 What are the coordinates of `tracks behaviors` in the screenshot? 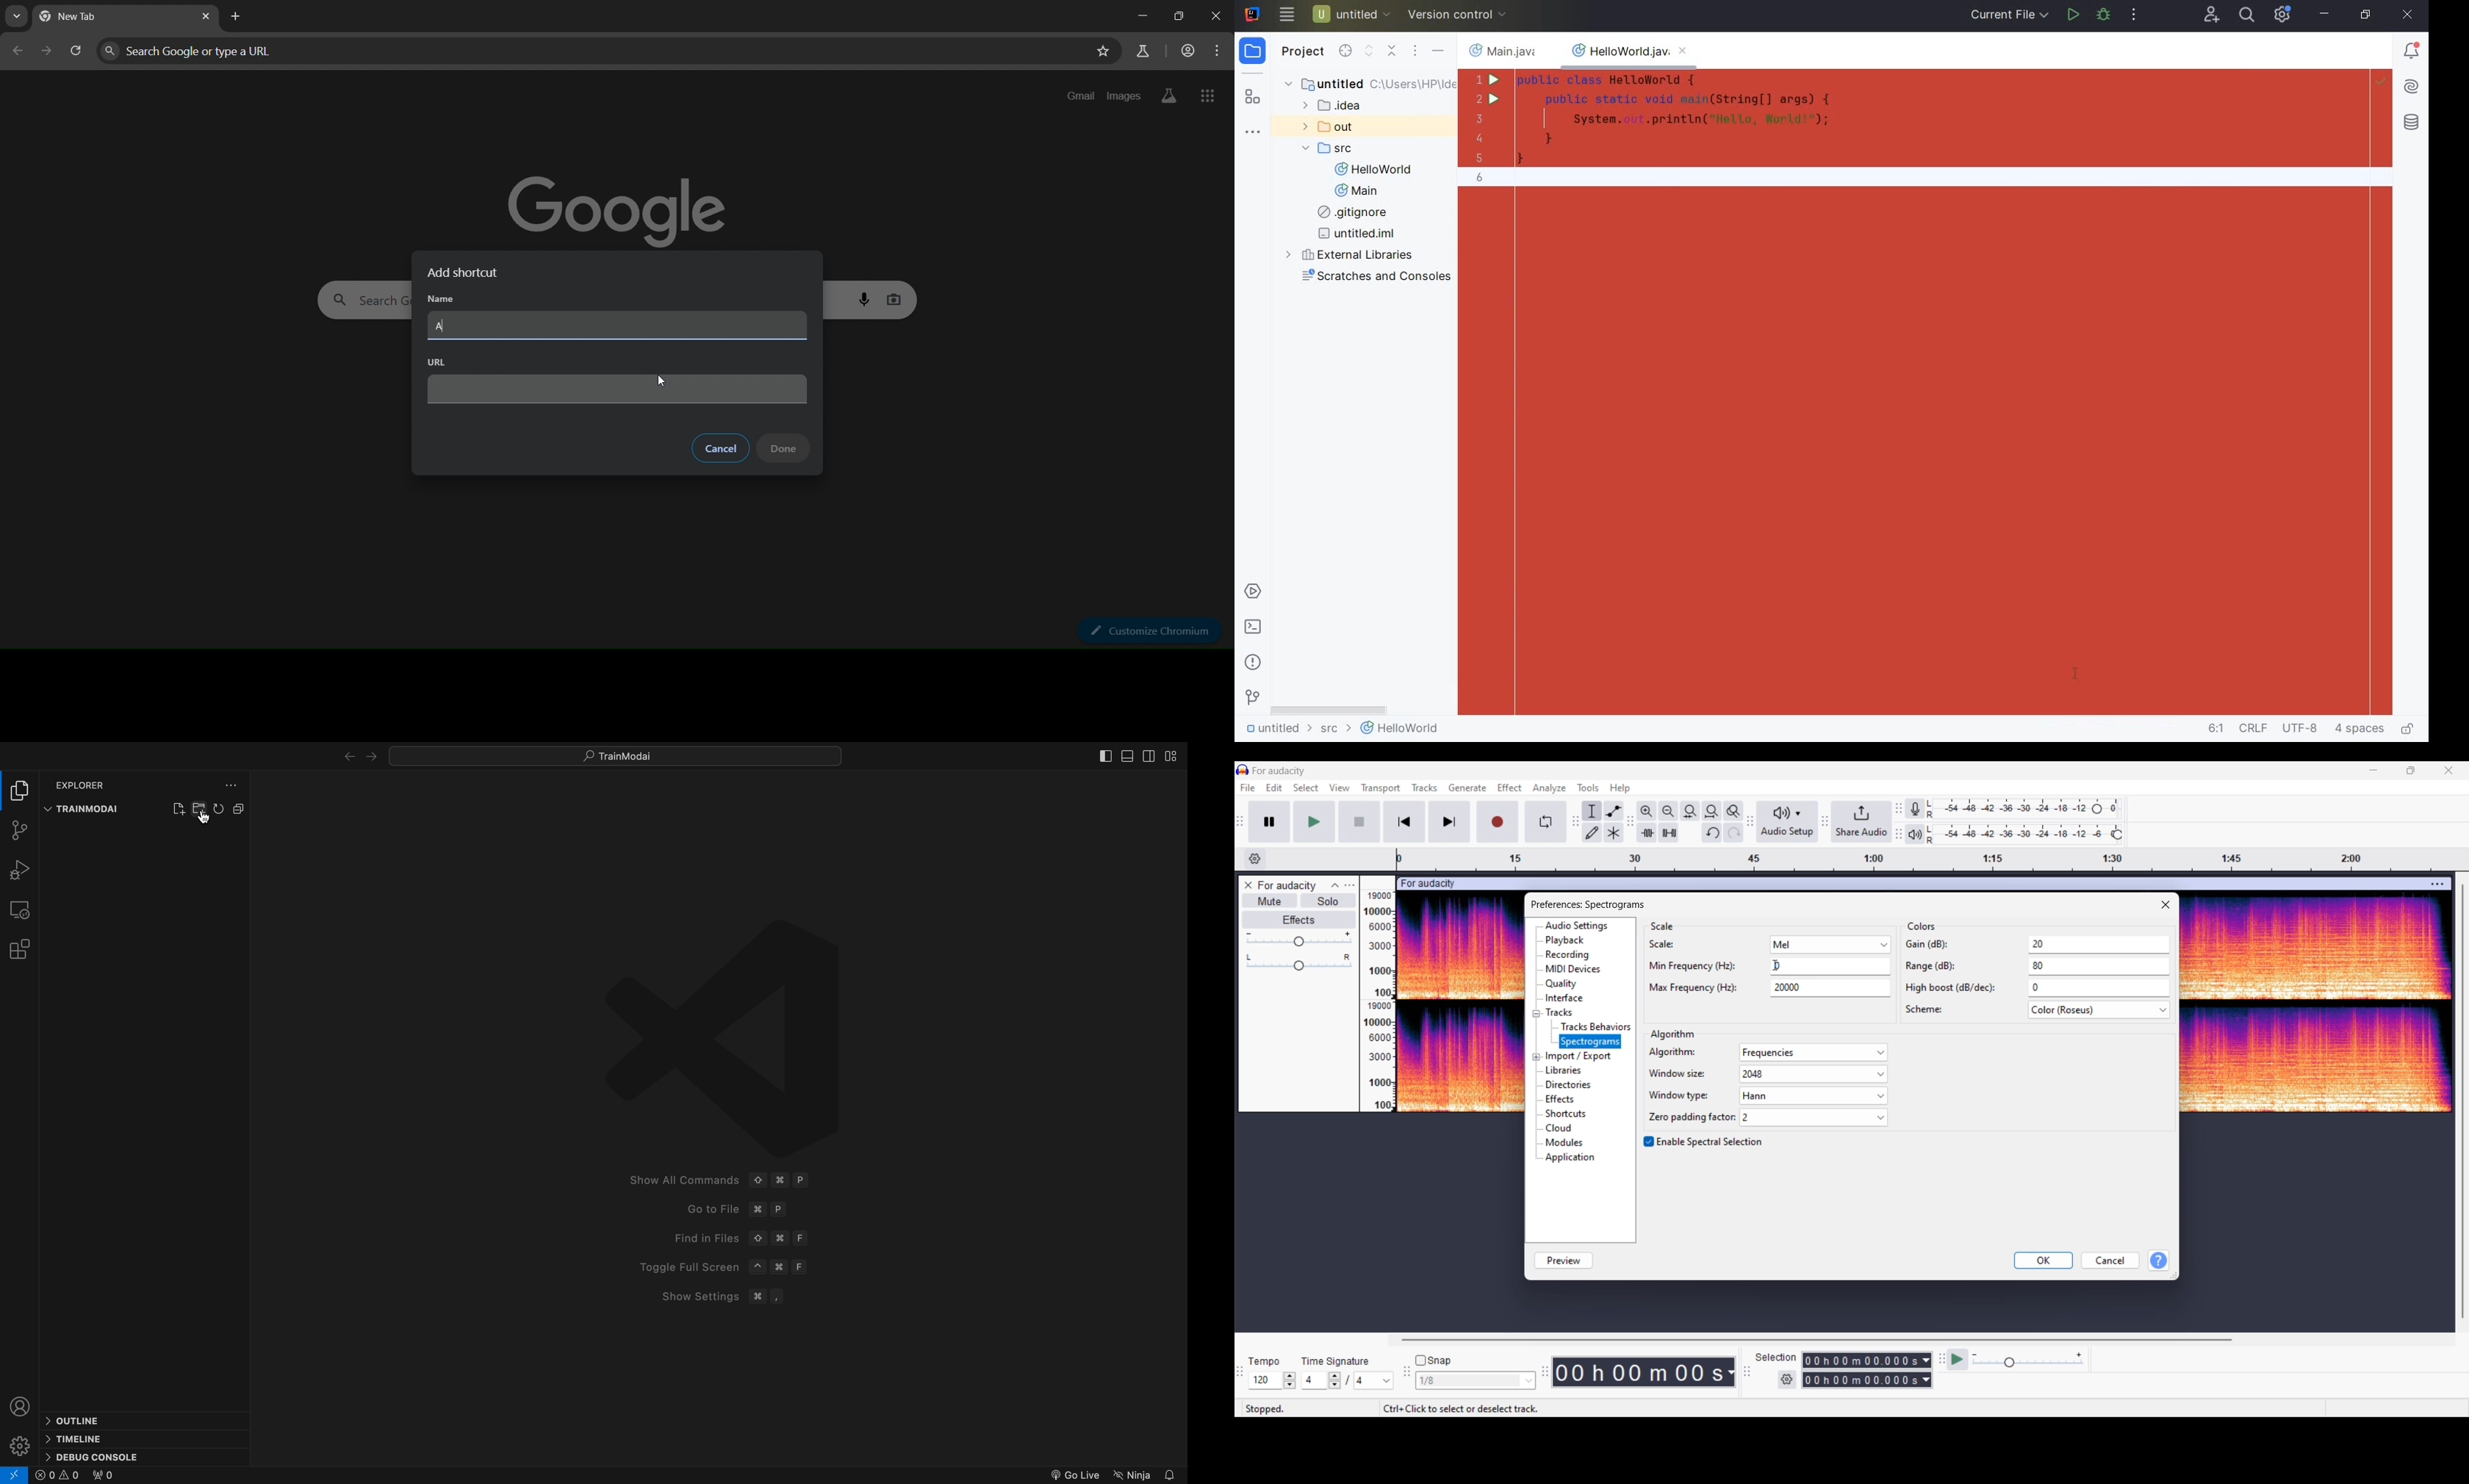 It's located at (1594, 1026).